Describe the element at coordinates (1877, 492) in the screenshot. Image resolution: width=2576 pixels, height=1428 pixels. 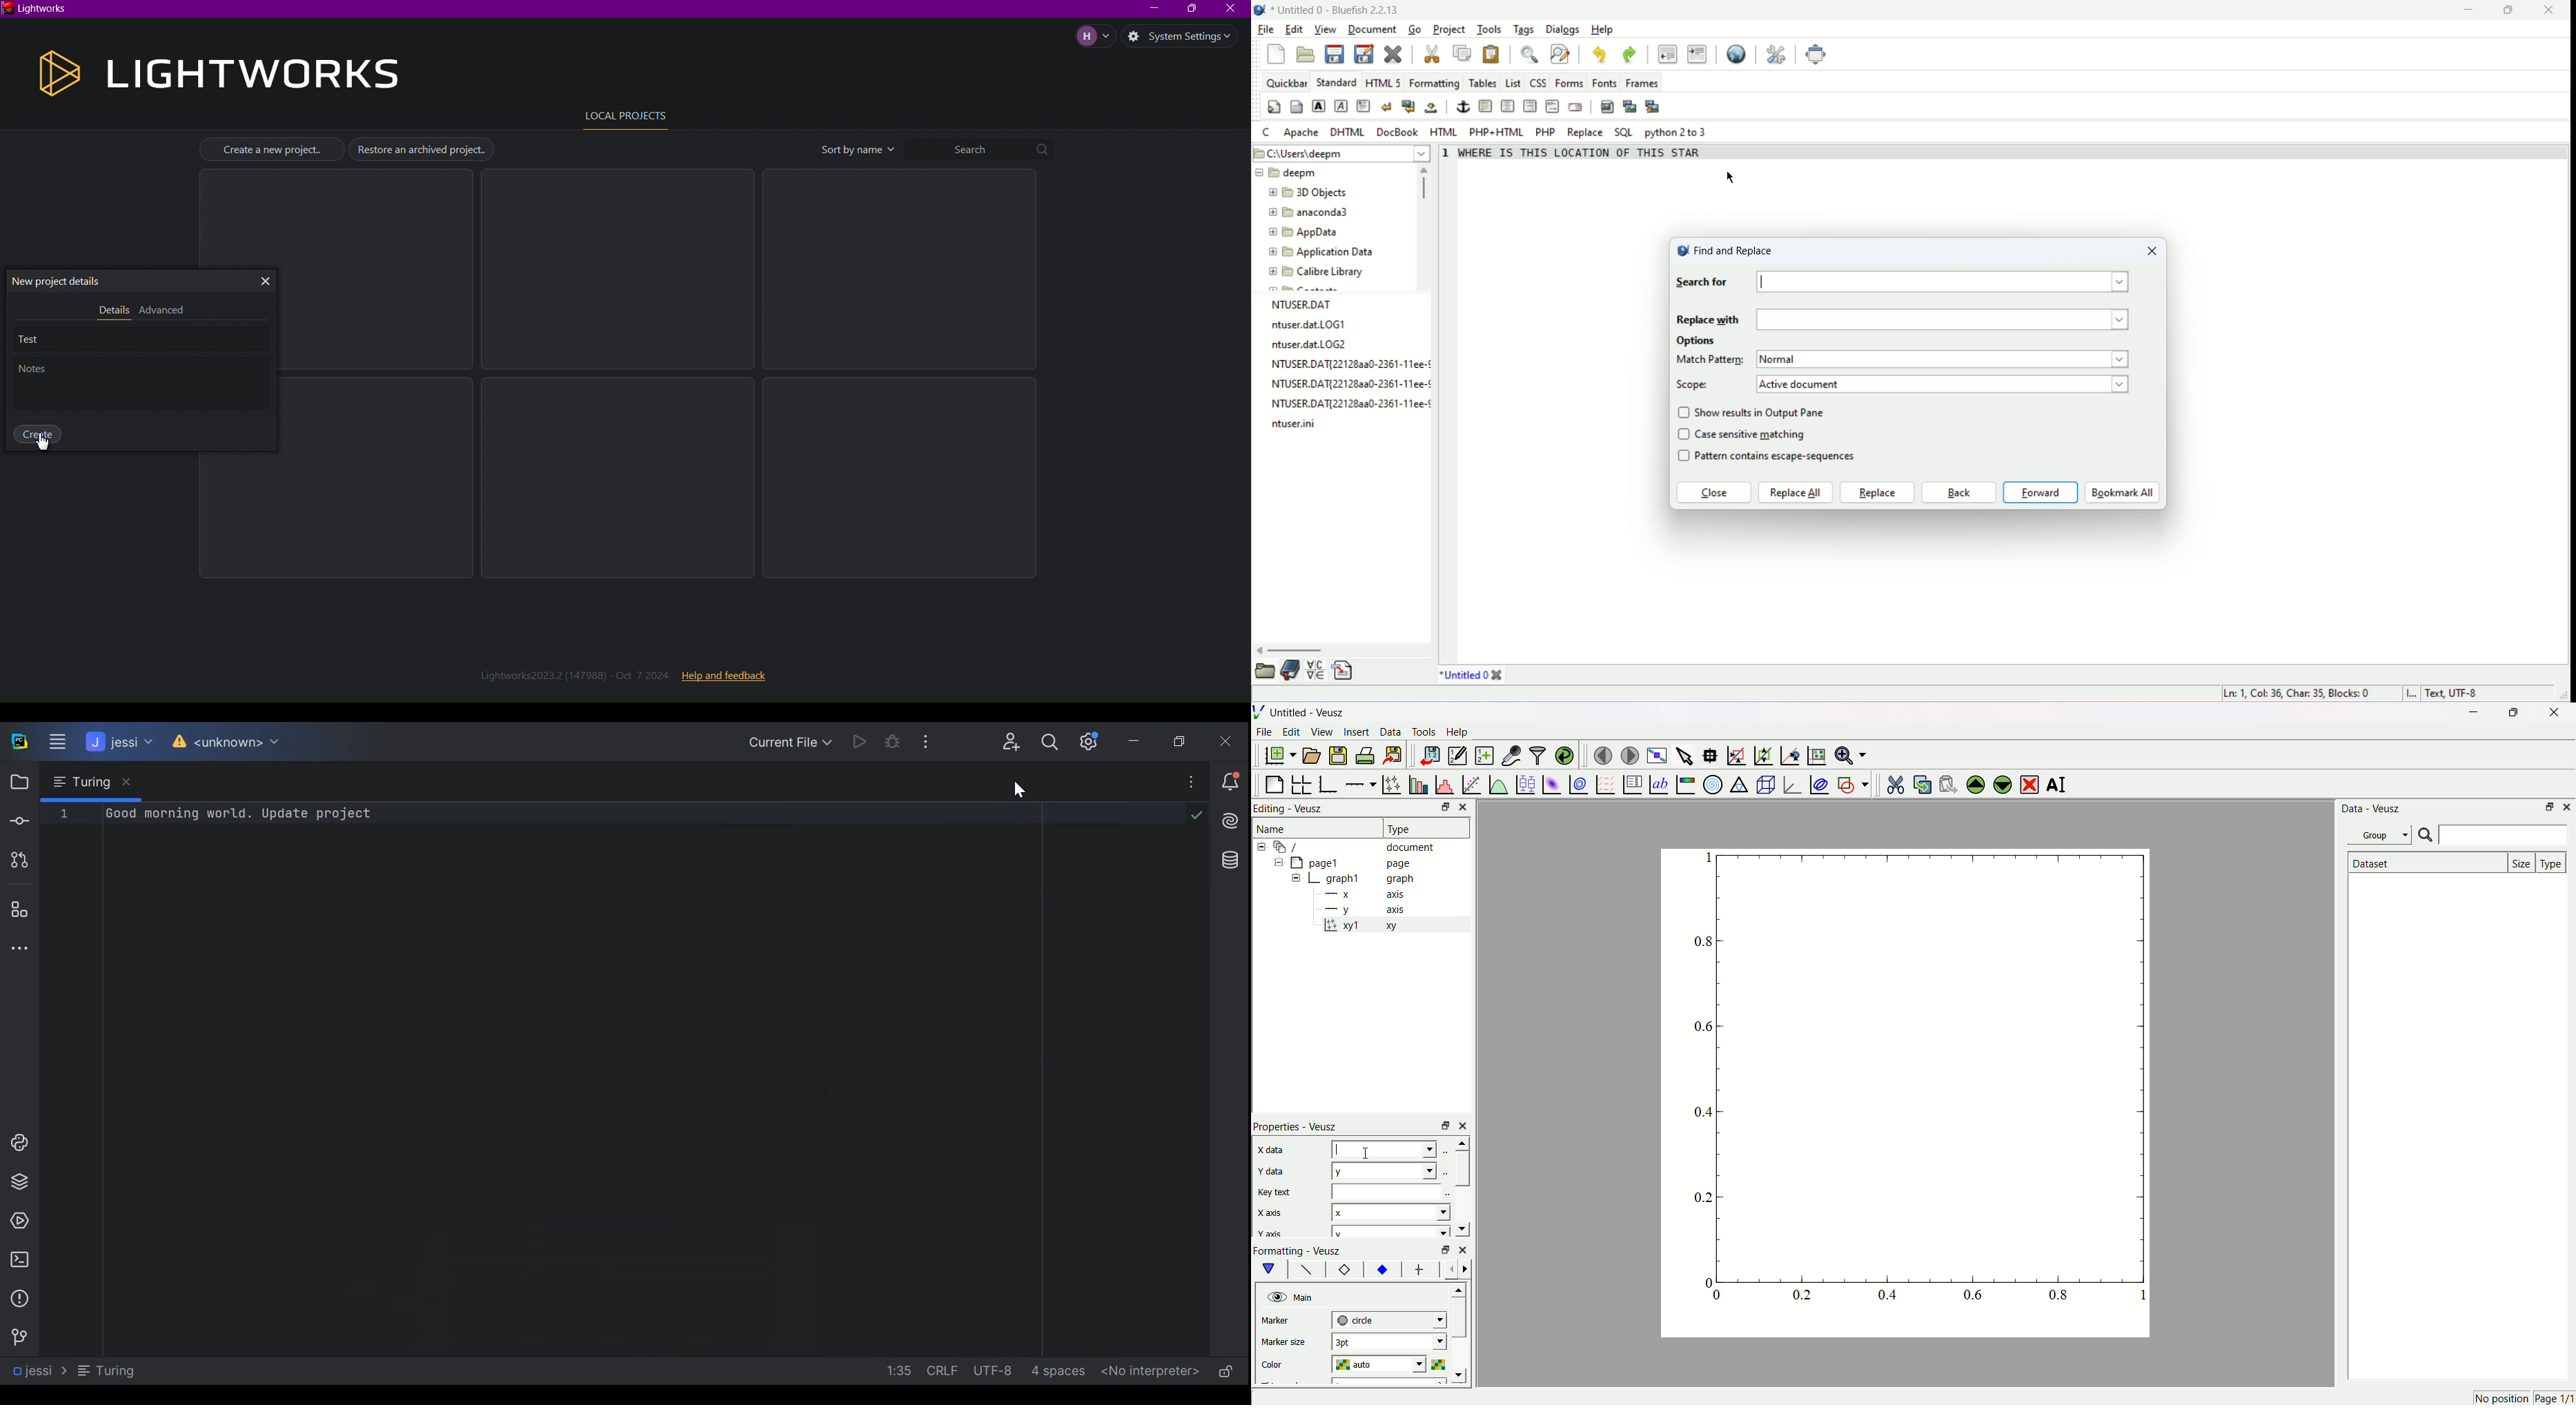
I see `raplace` at that location.